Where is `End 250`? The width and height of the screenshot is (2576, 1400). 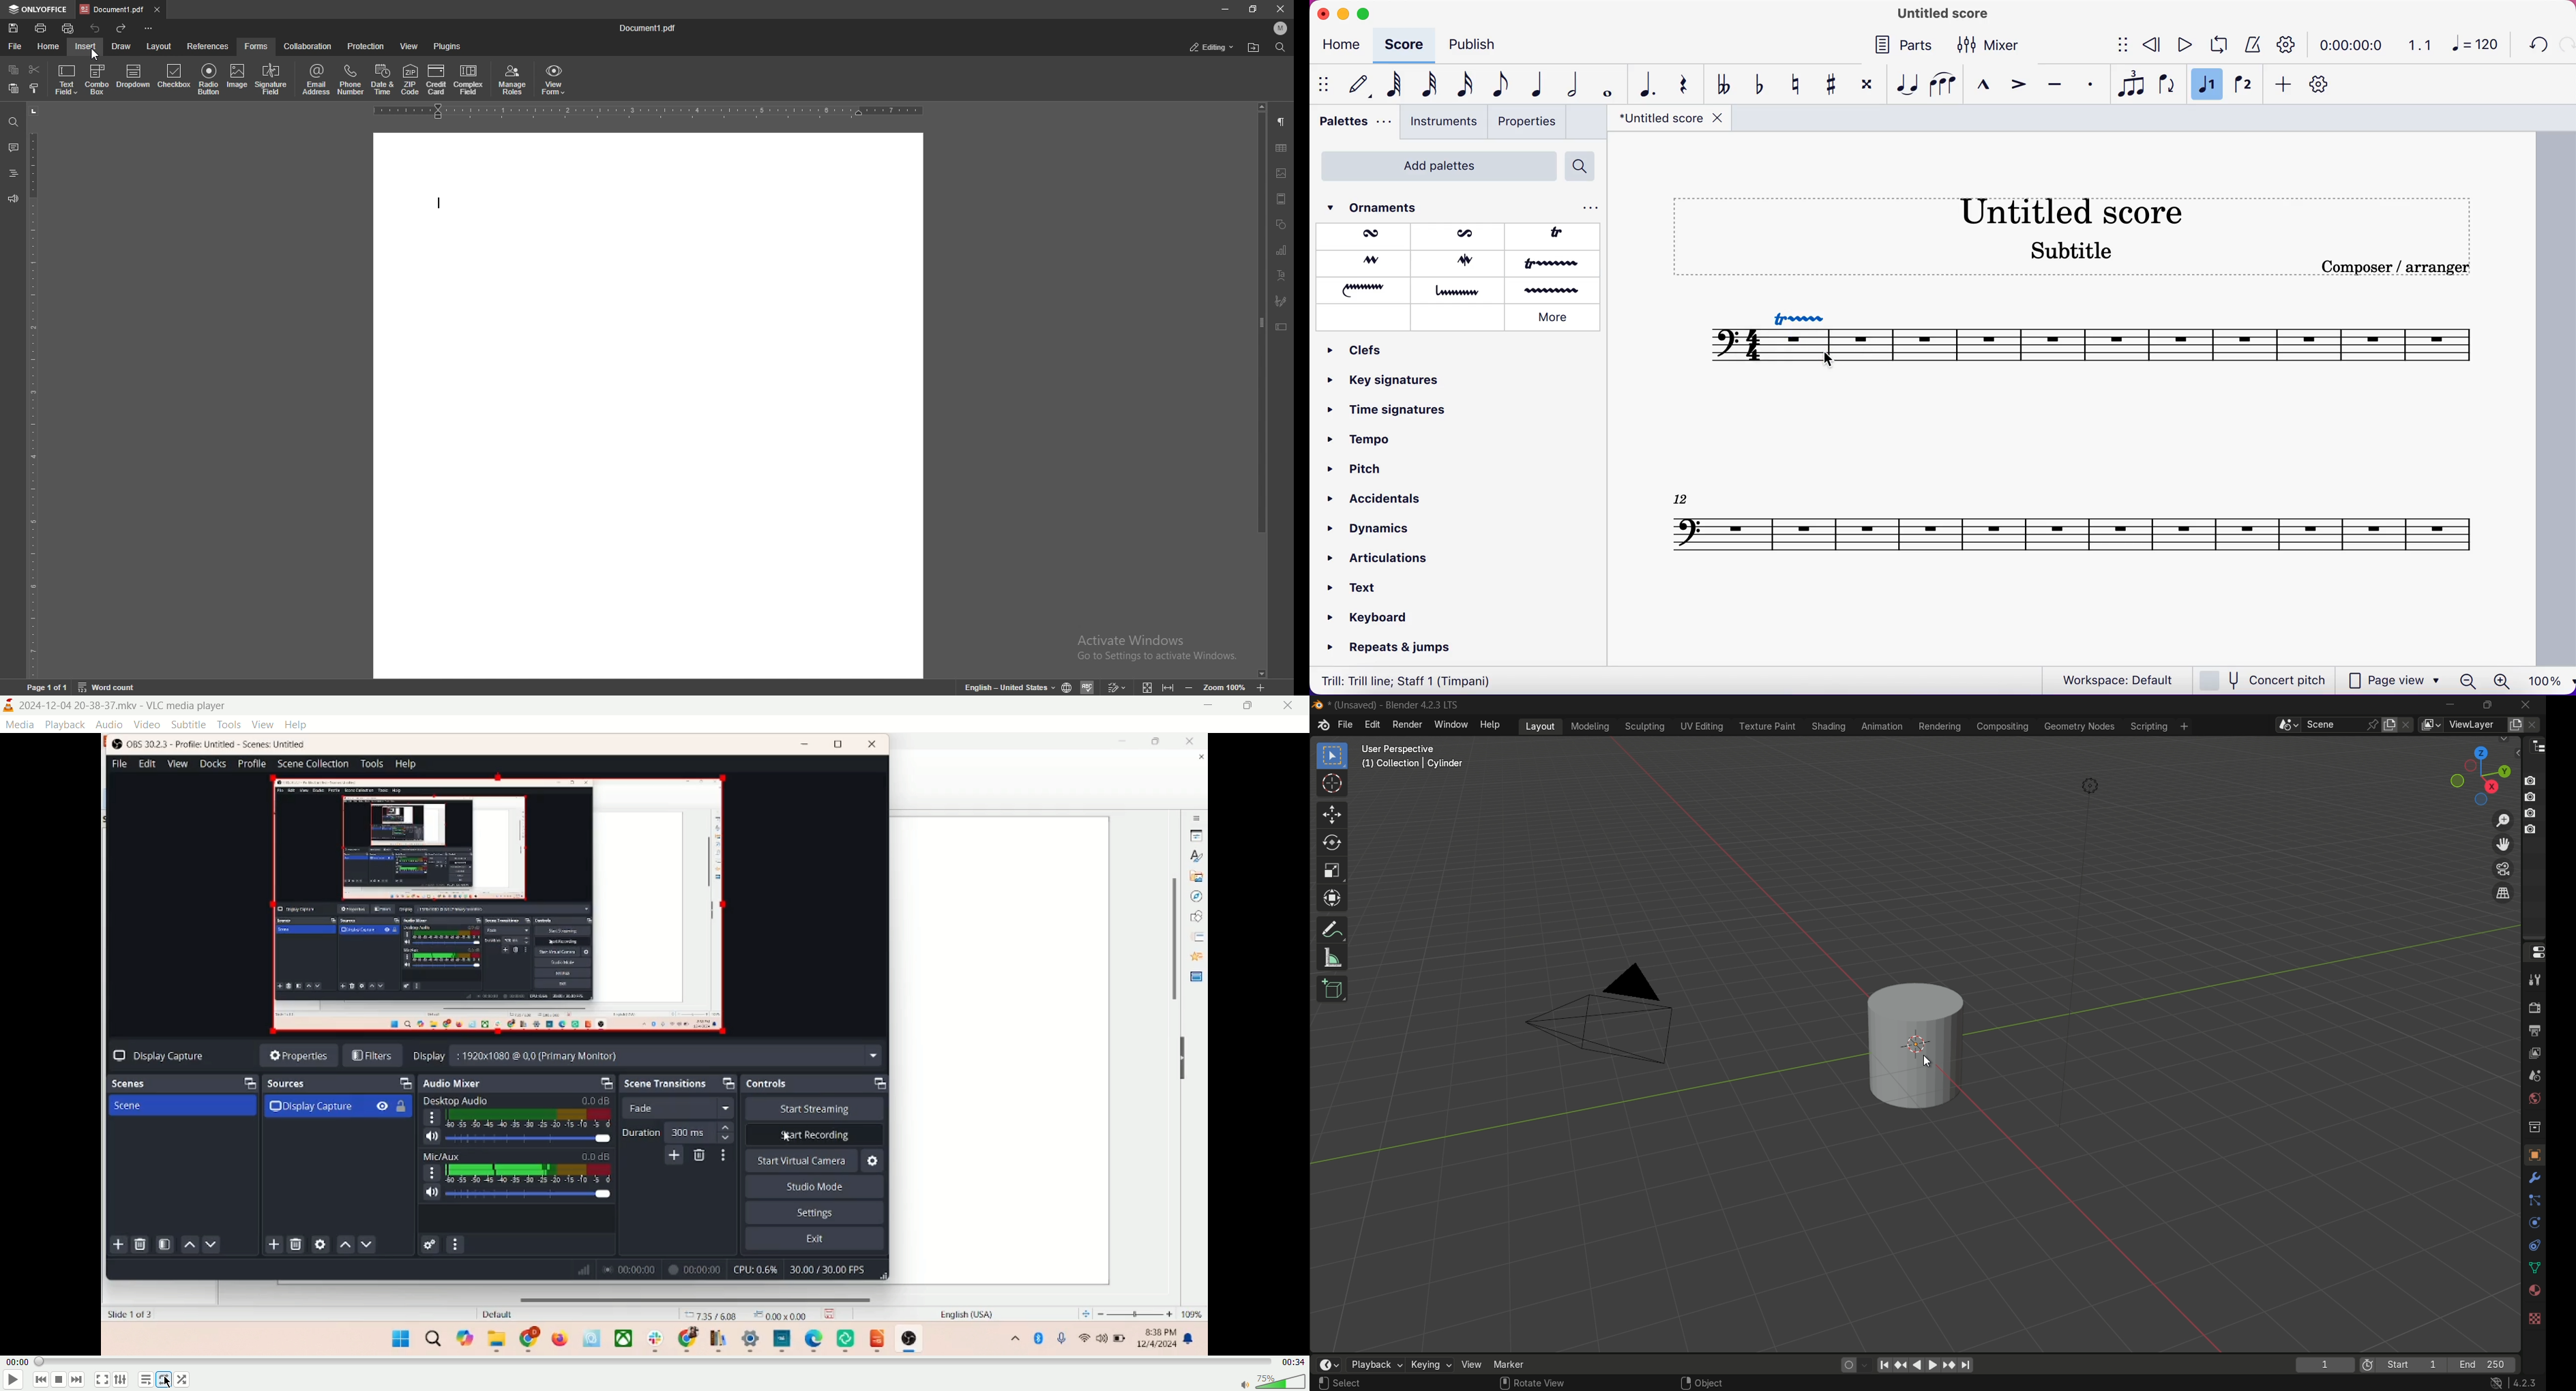 End 250 is located at coordinates (2485, 1365).